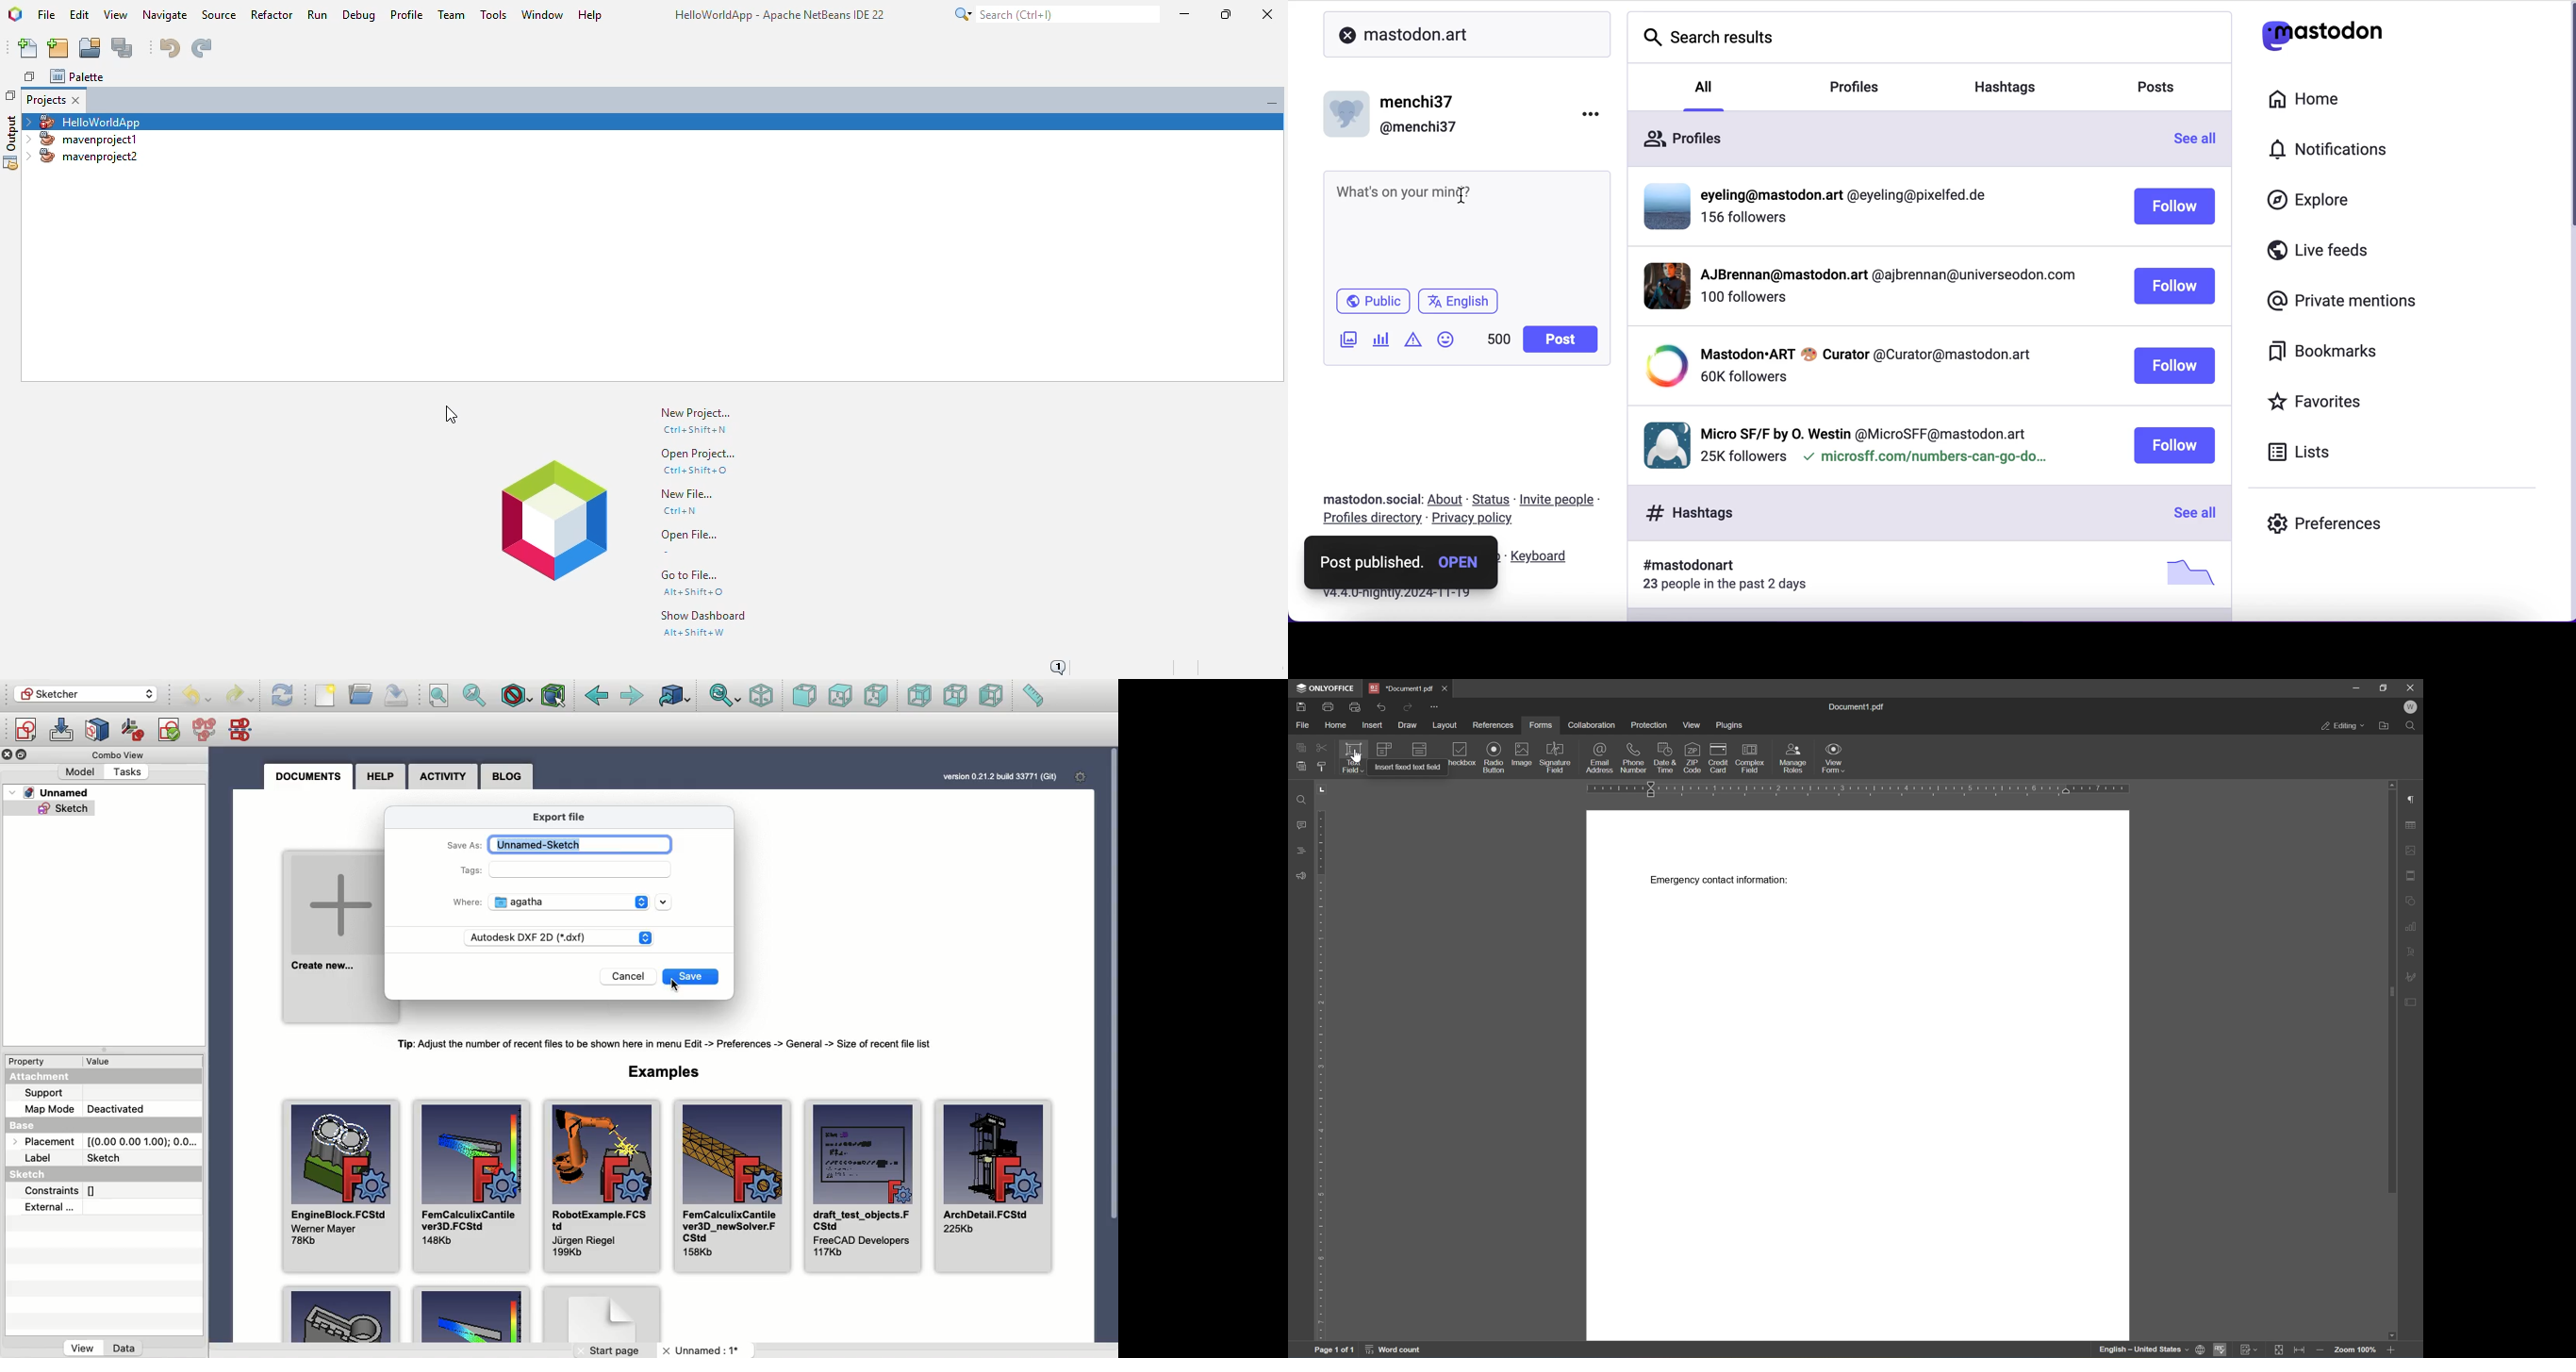 The image size is (2576, 1372). Describe the element at coordinates (555, 695) in the screenshot. I see `Bounding box` at that location.